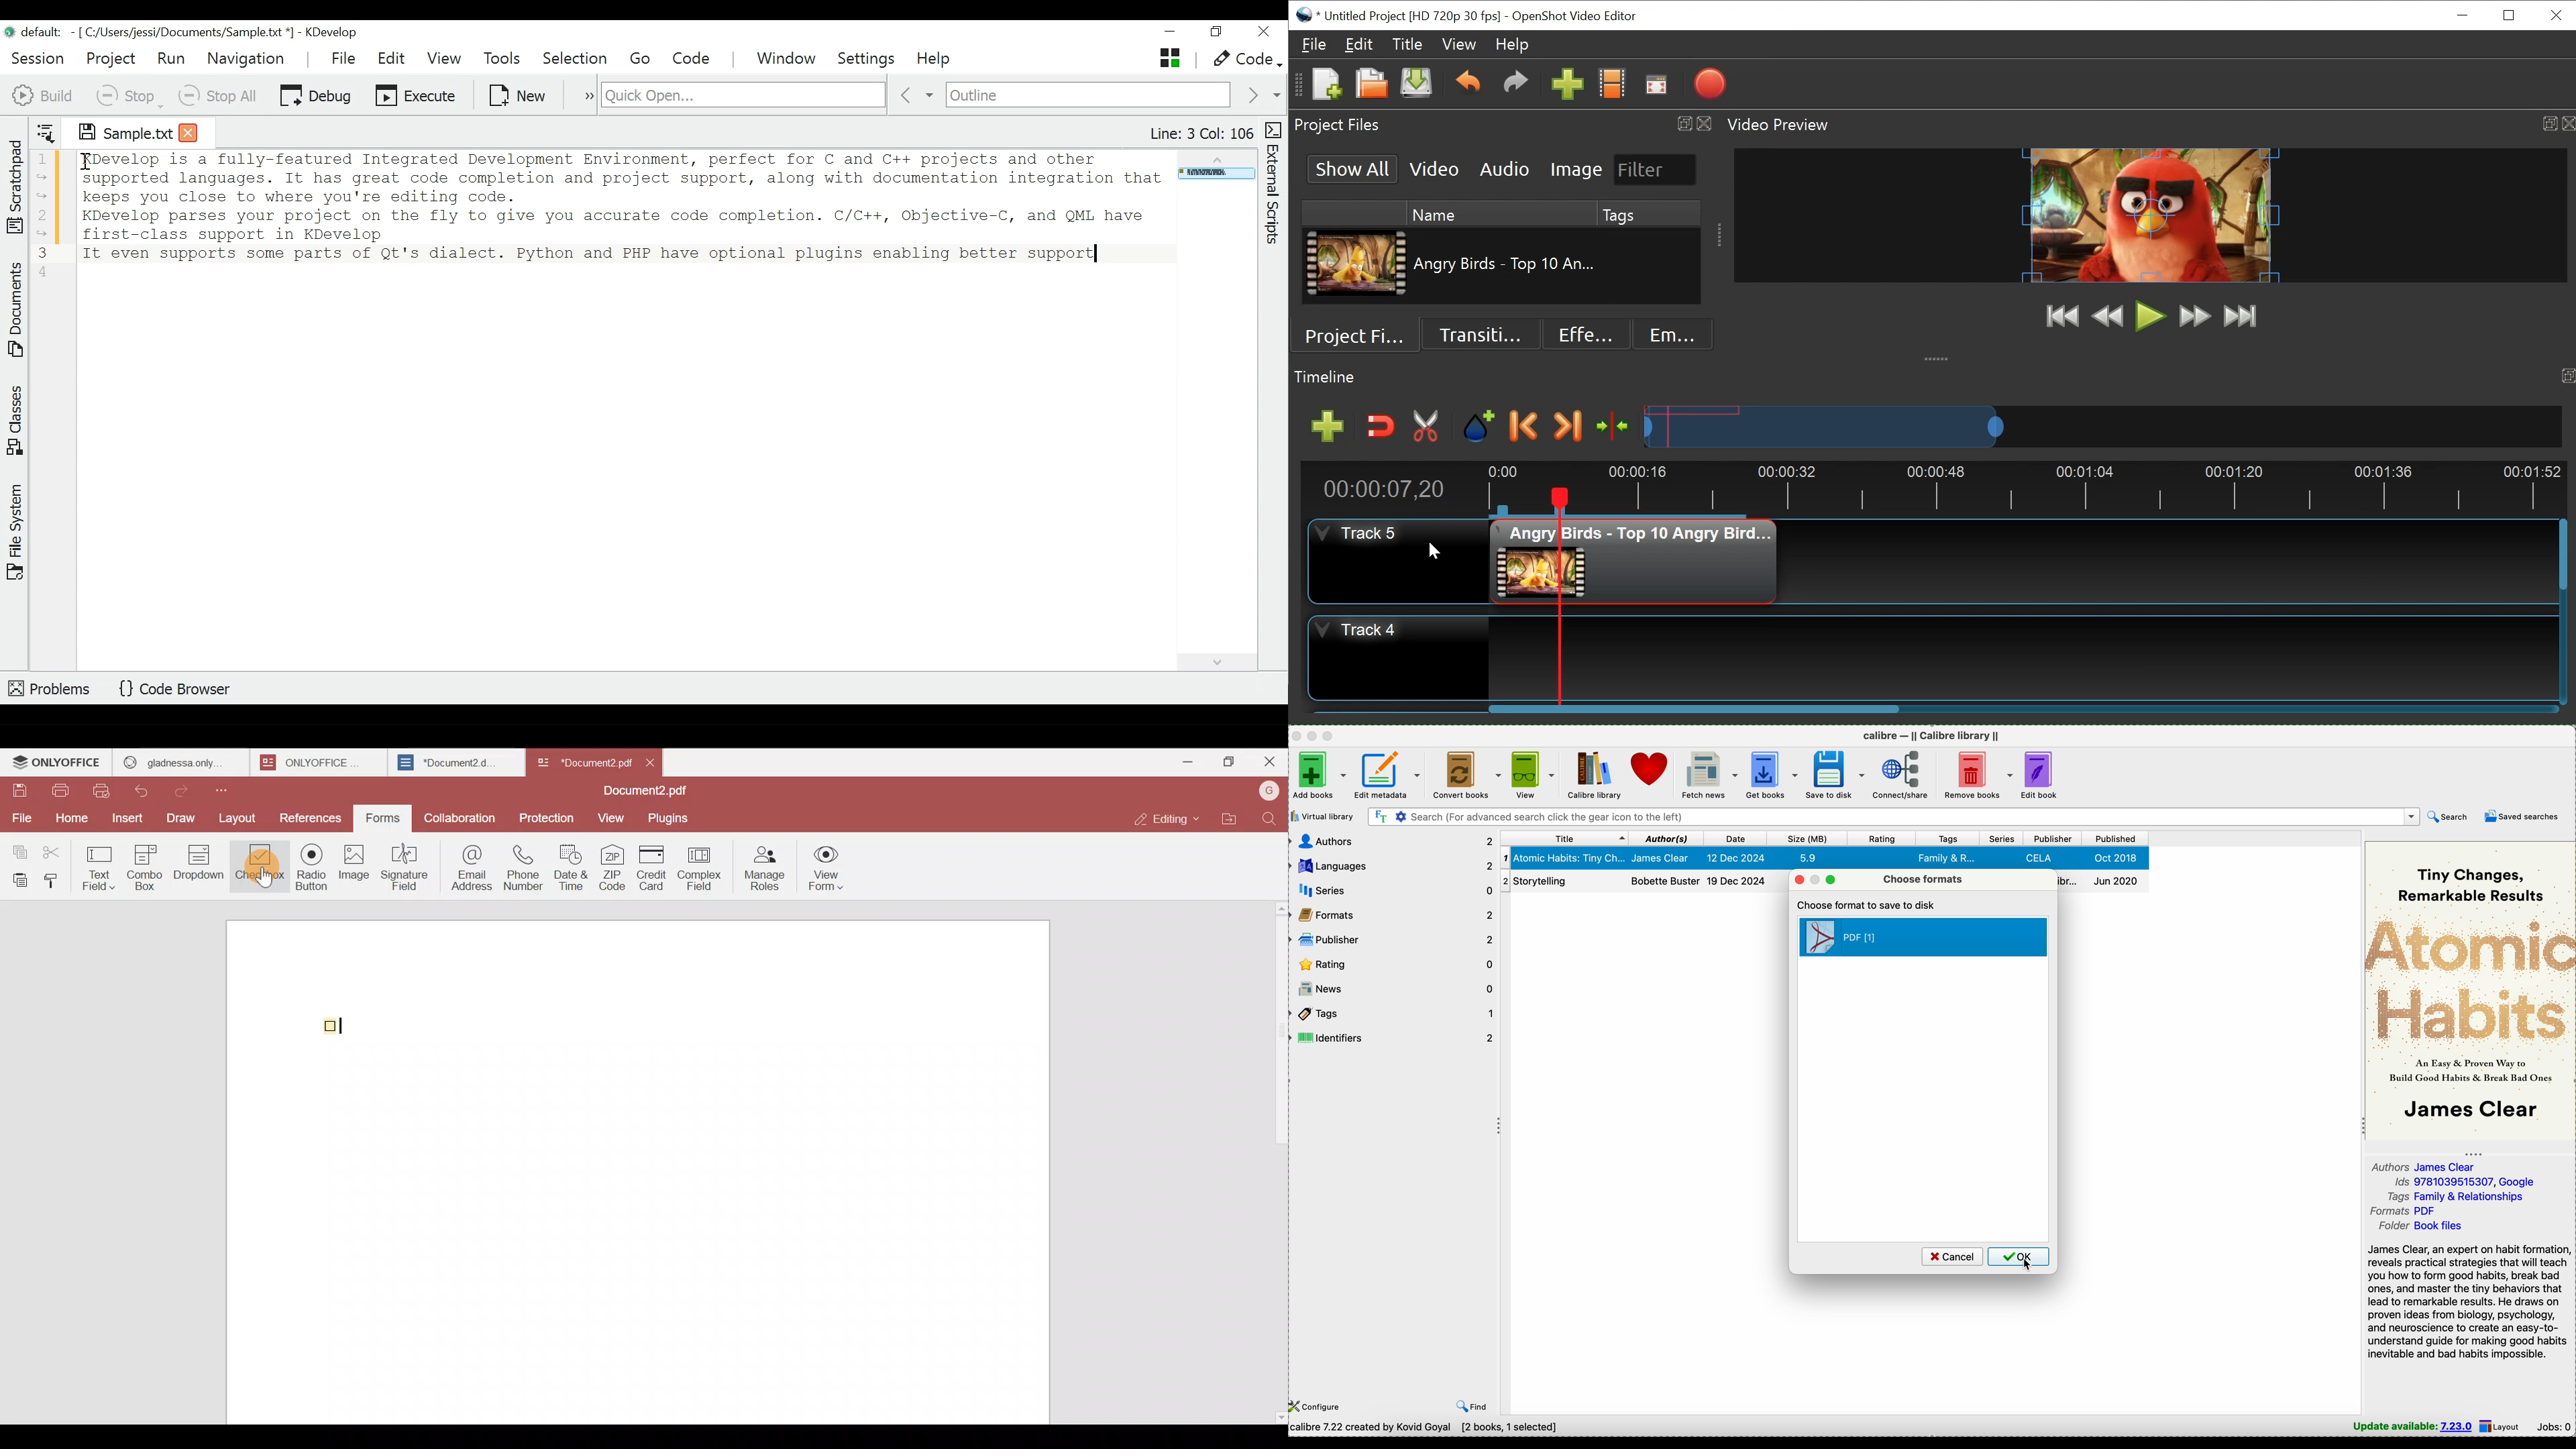 This screenshot has width=2576, height=1456. Describe the element at coordinates (63, 792) in the screenshot. I see `Print file` at that location.